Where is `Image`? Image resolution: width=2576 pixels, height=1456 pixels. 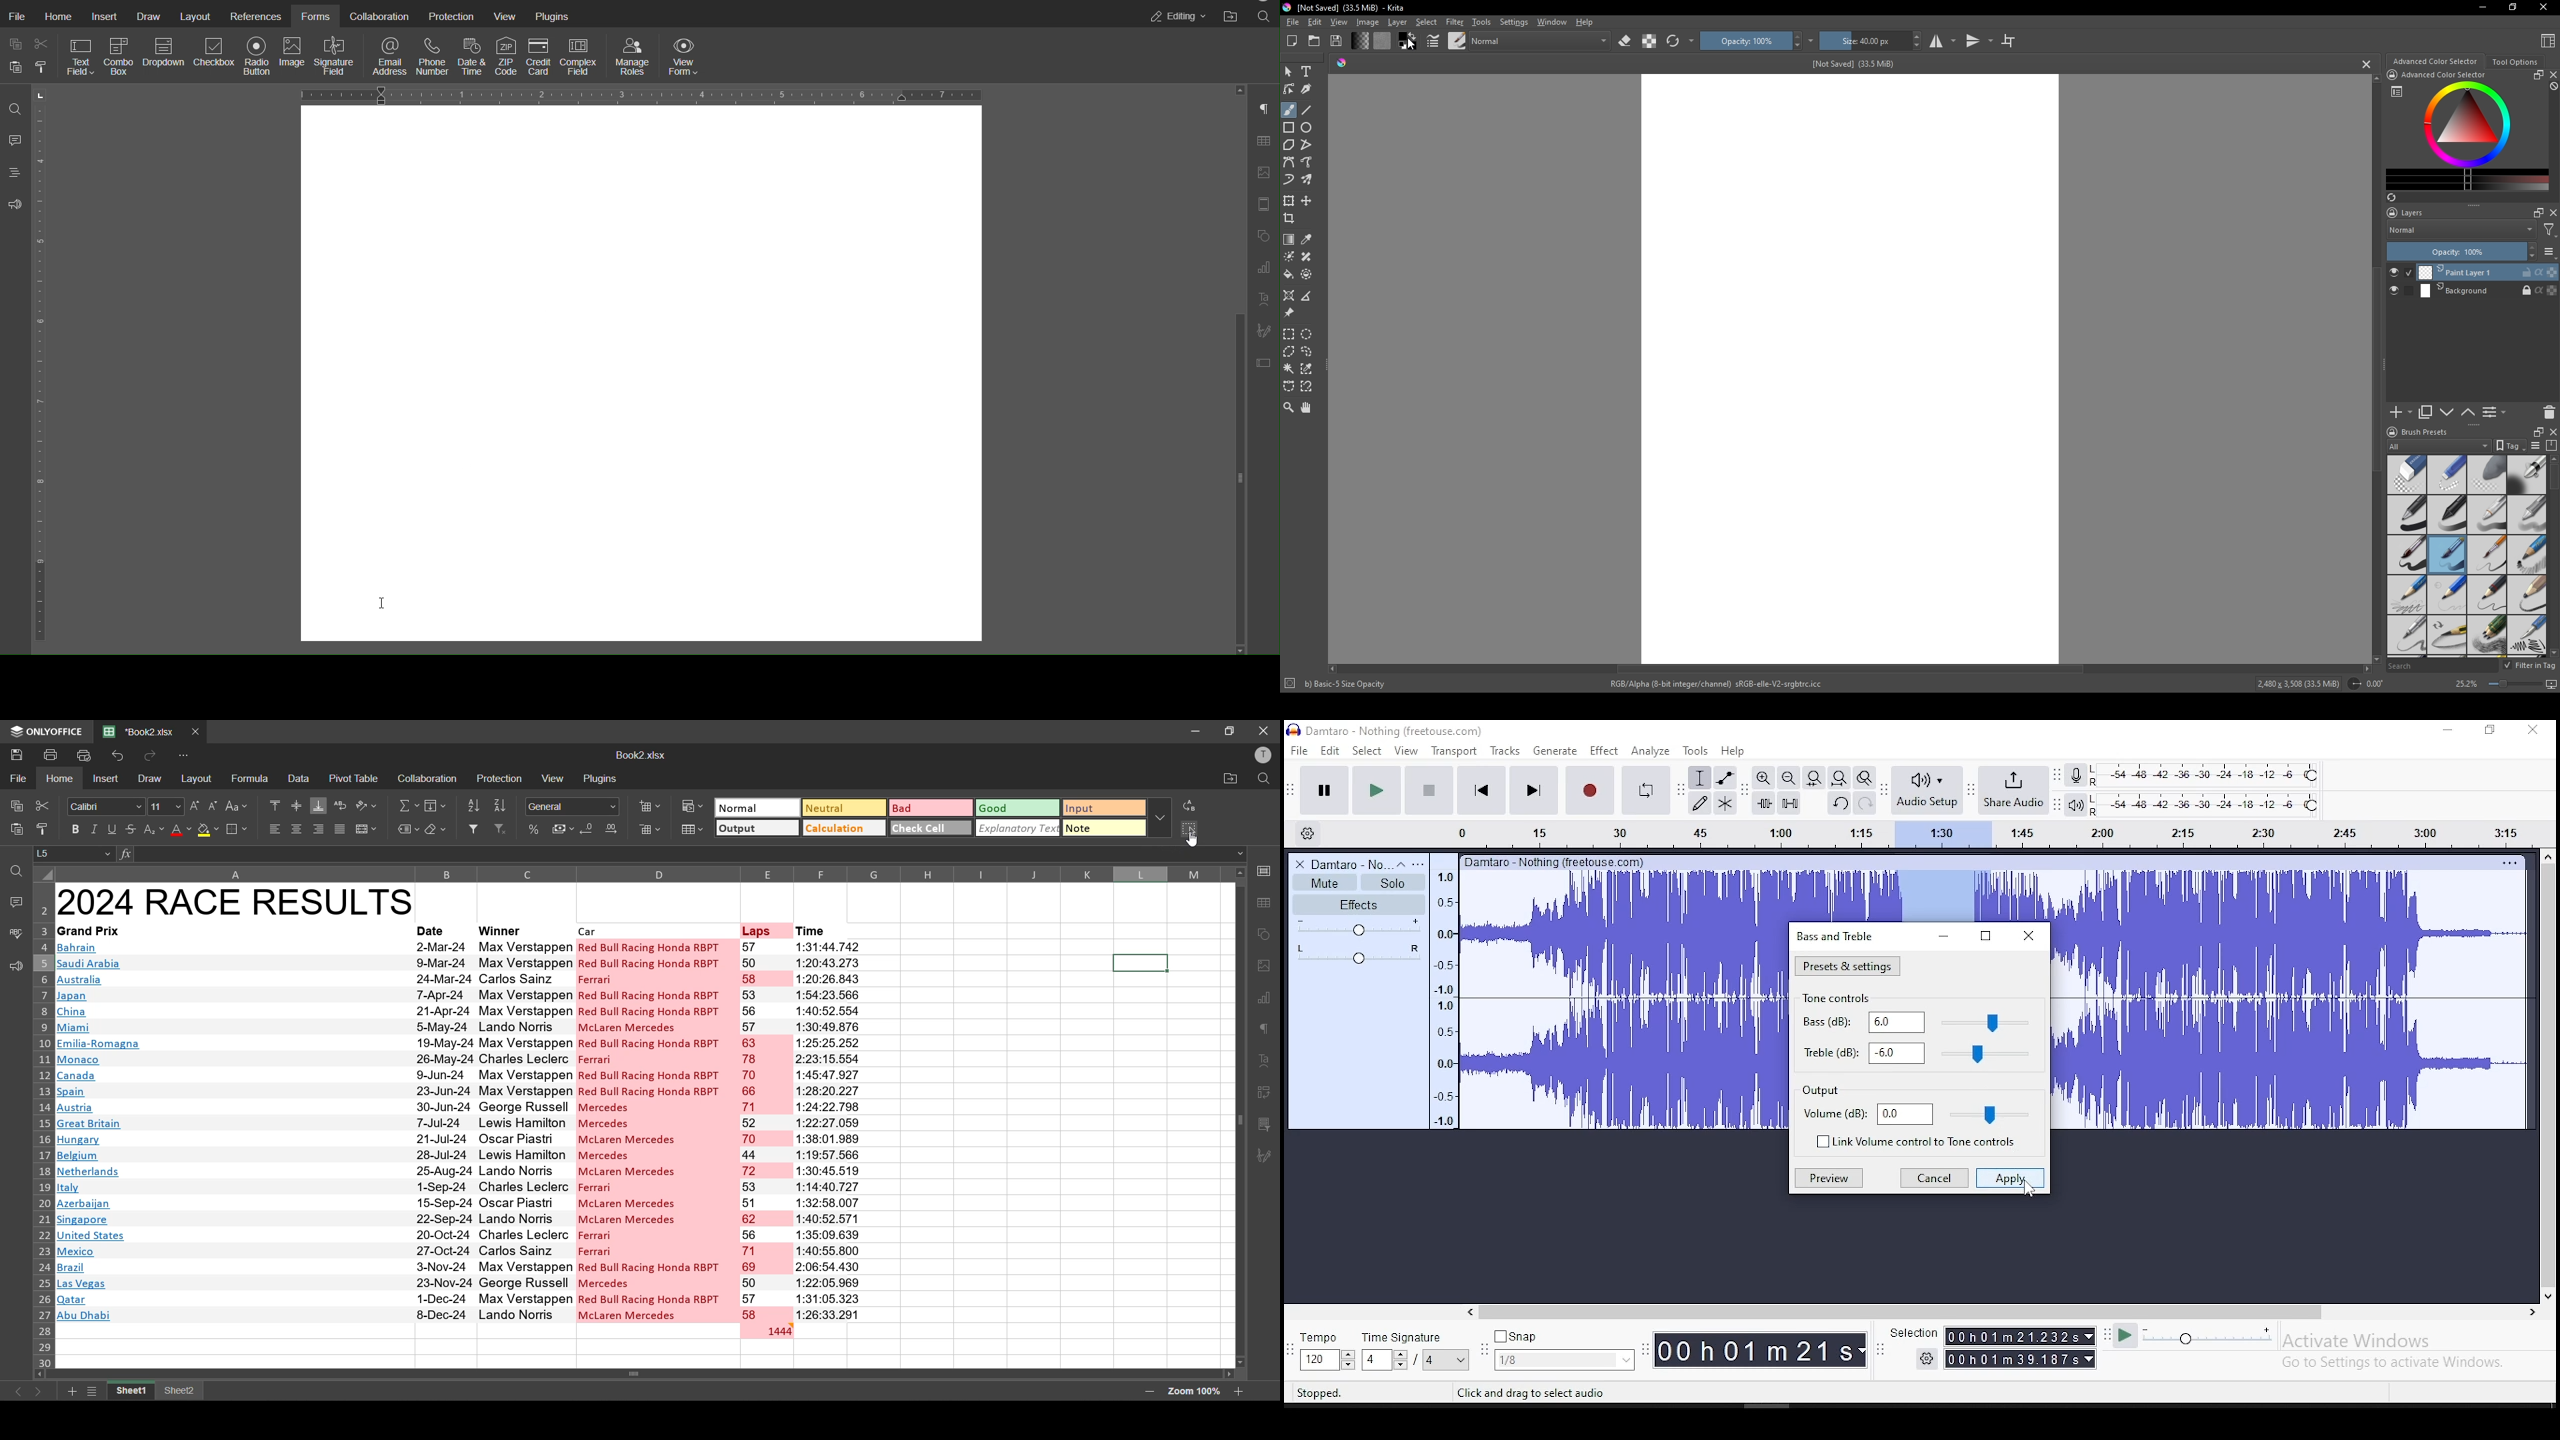 Image is located at coordinates (1367, 22).